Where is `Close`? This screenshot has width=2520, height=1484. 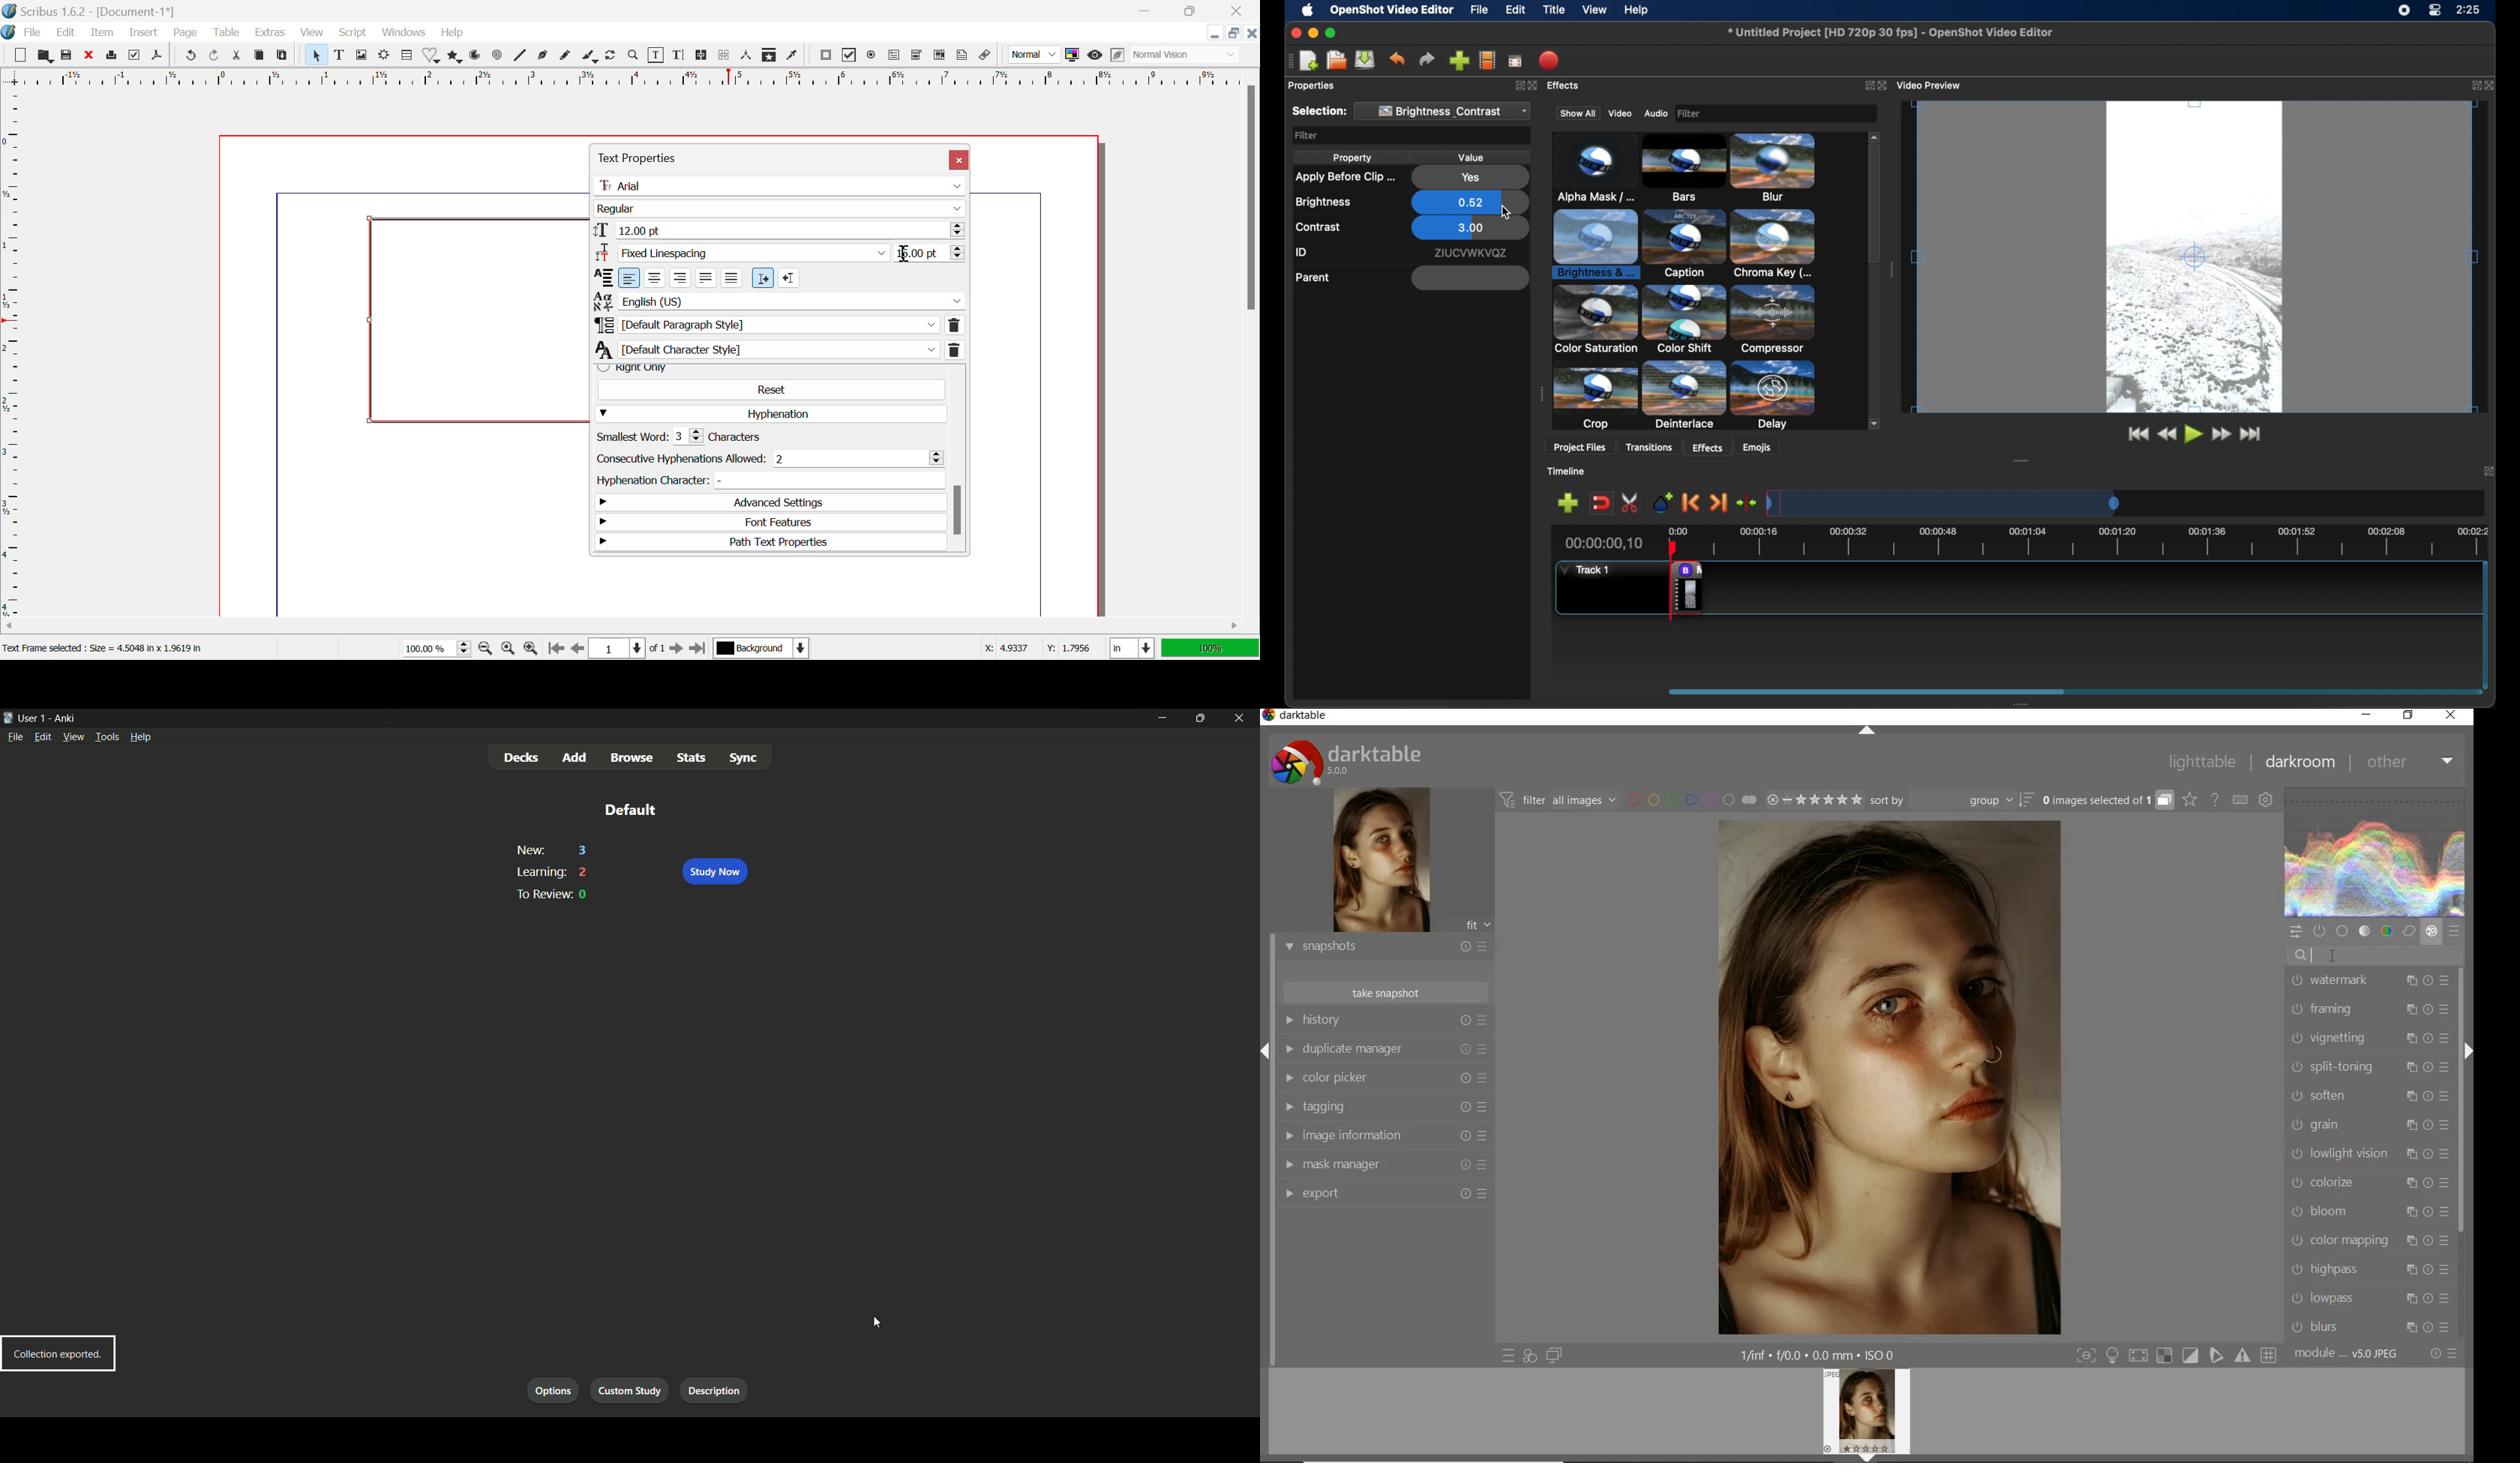
Close is located at coordinates (1237, 10).